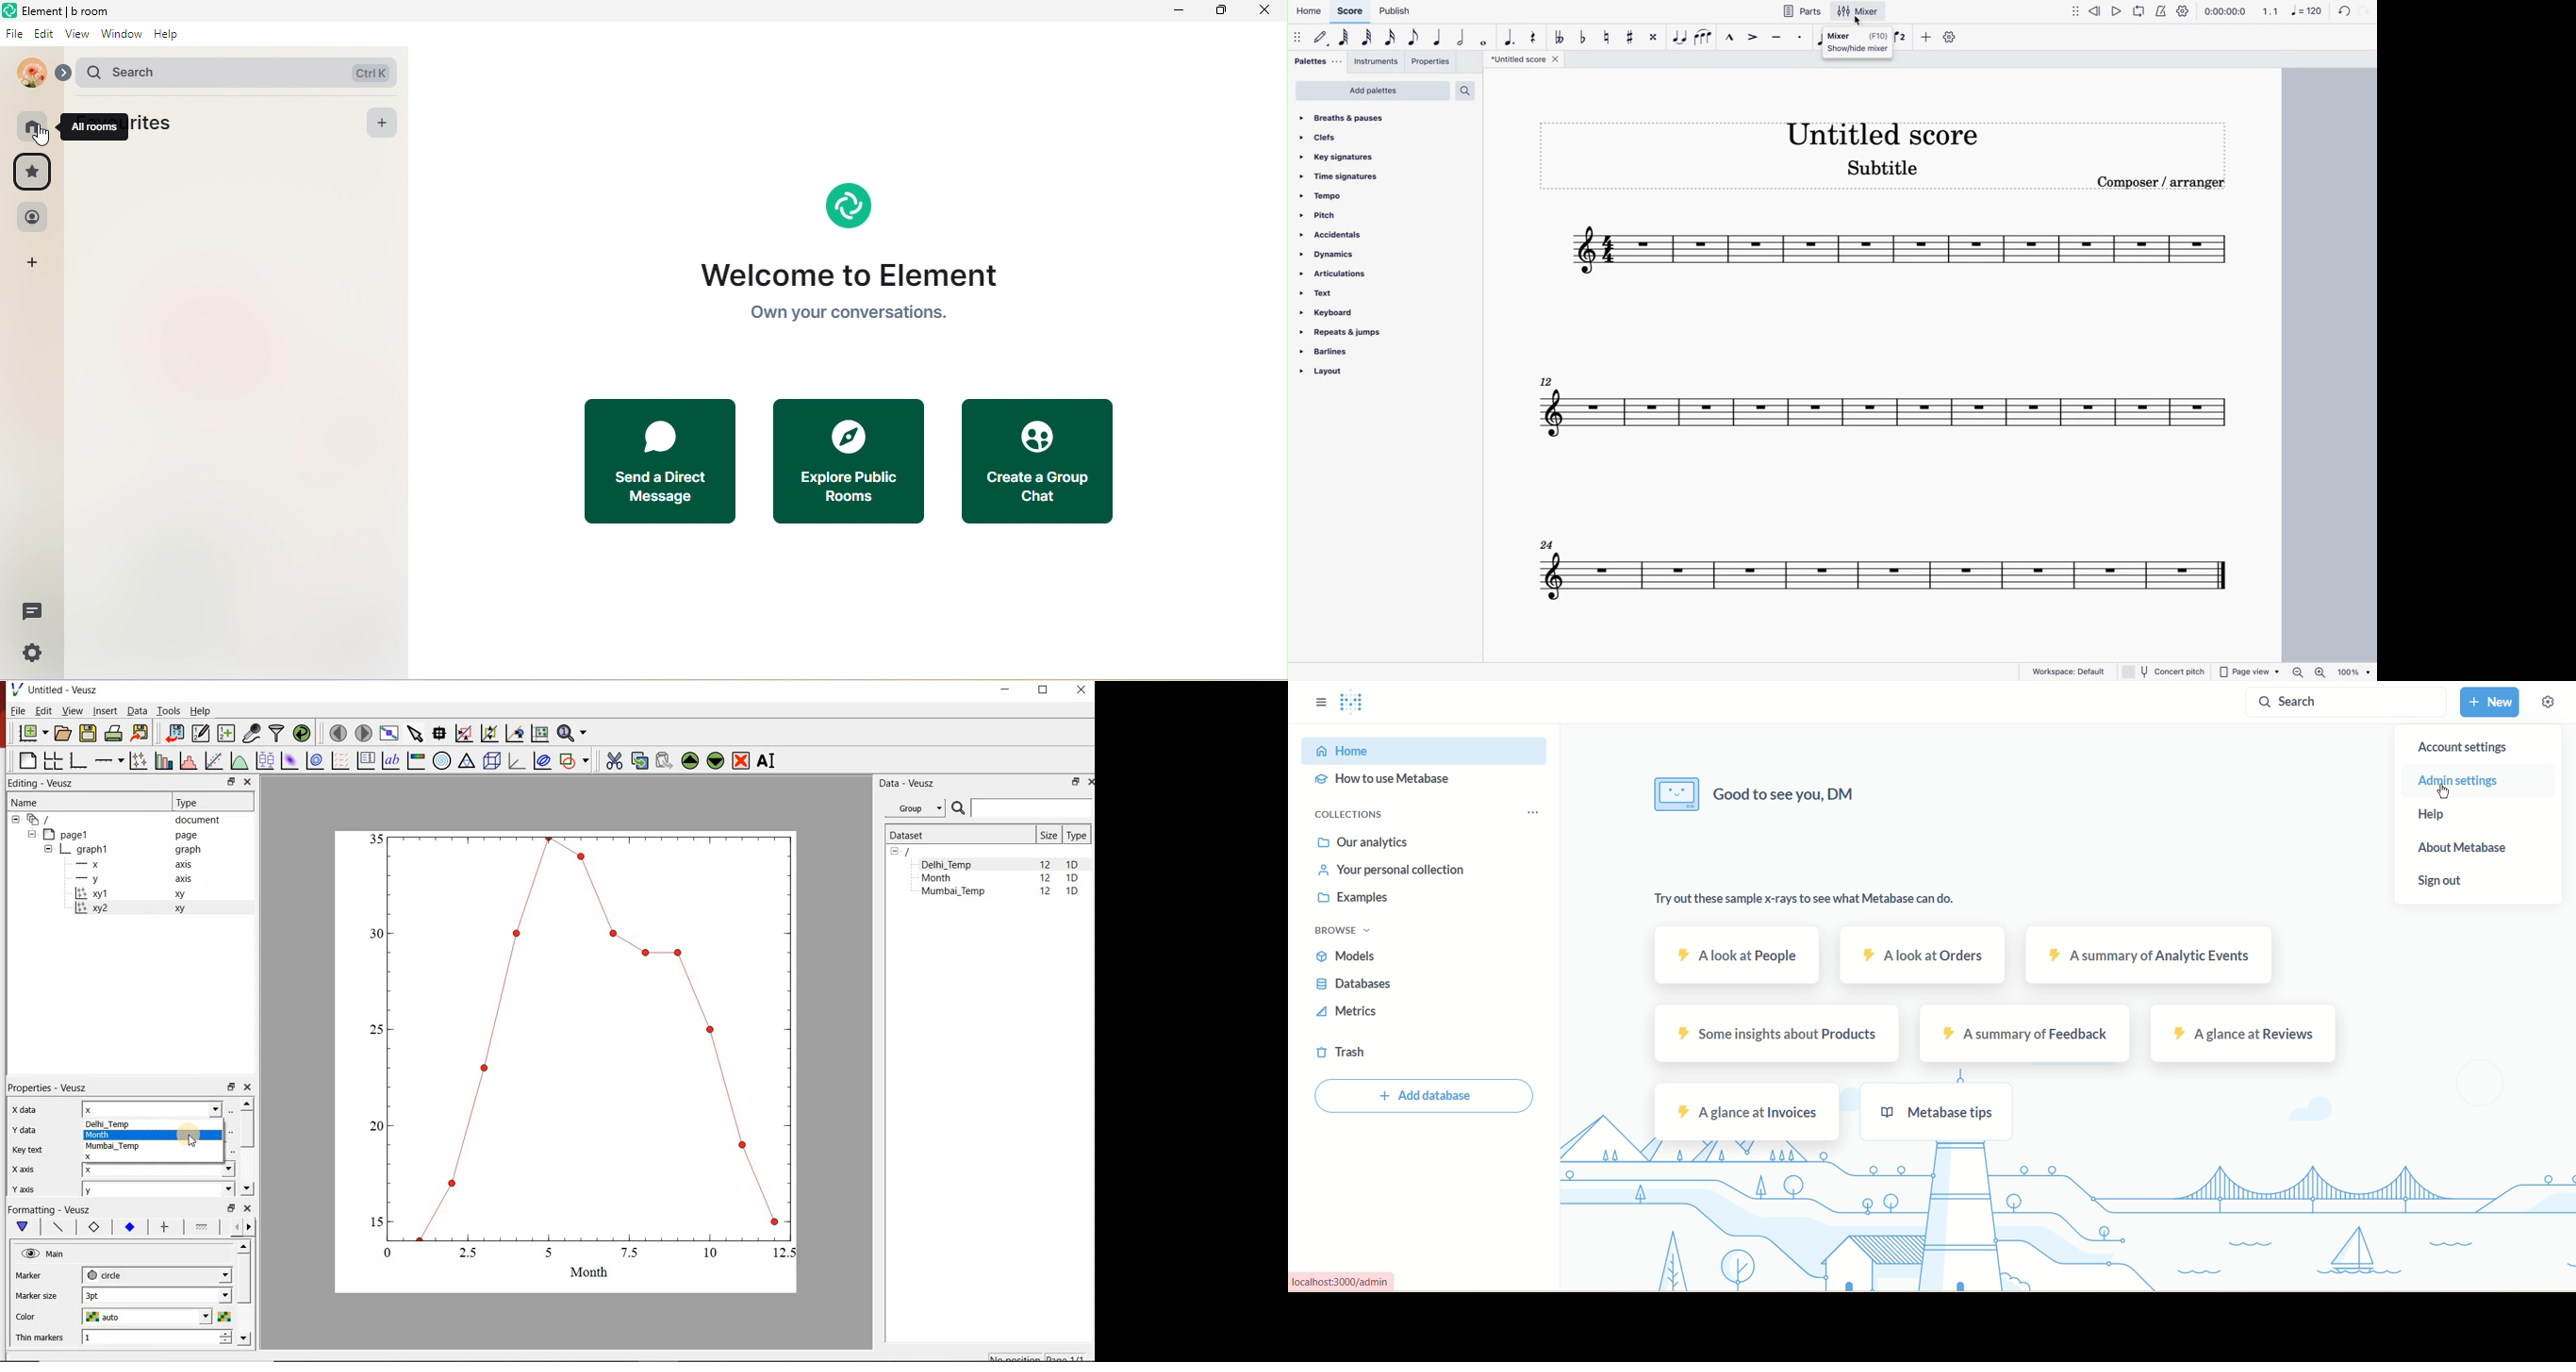  What do you see at coordinates (614, 761) in the screenshot?
I see `cut the selected widget` at bounding box center [614, 761].